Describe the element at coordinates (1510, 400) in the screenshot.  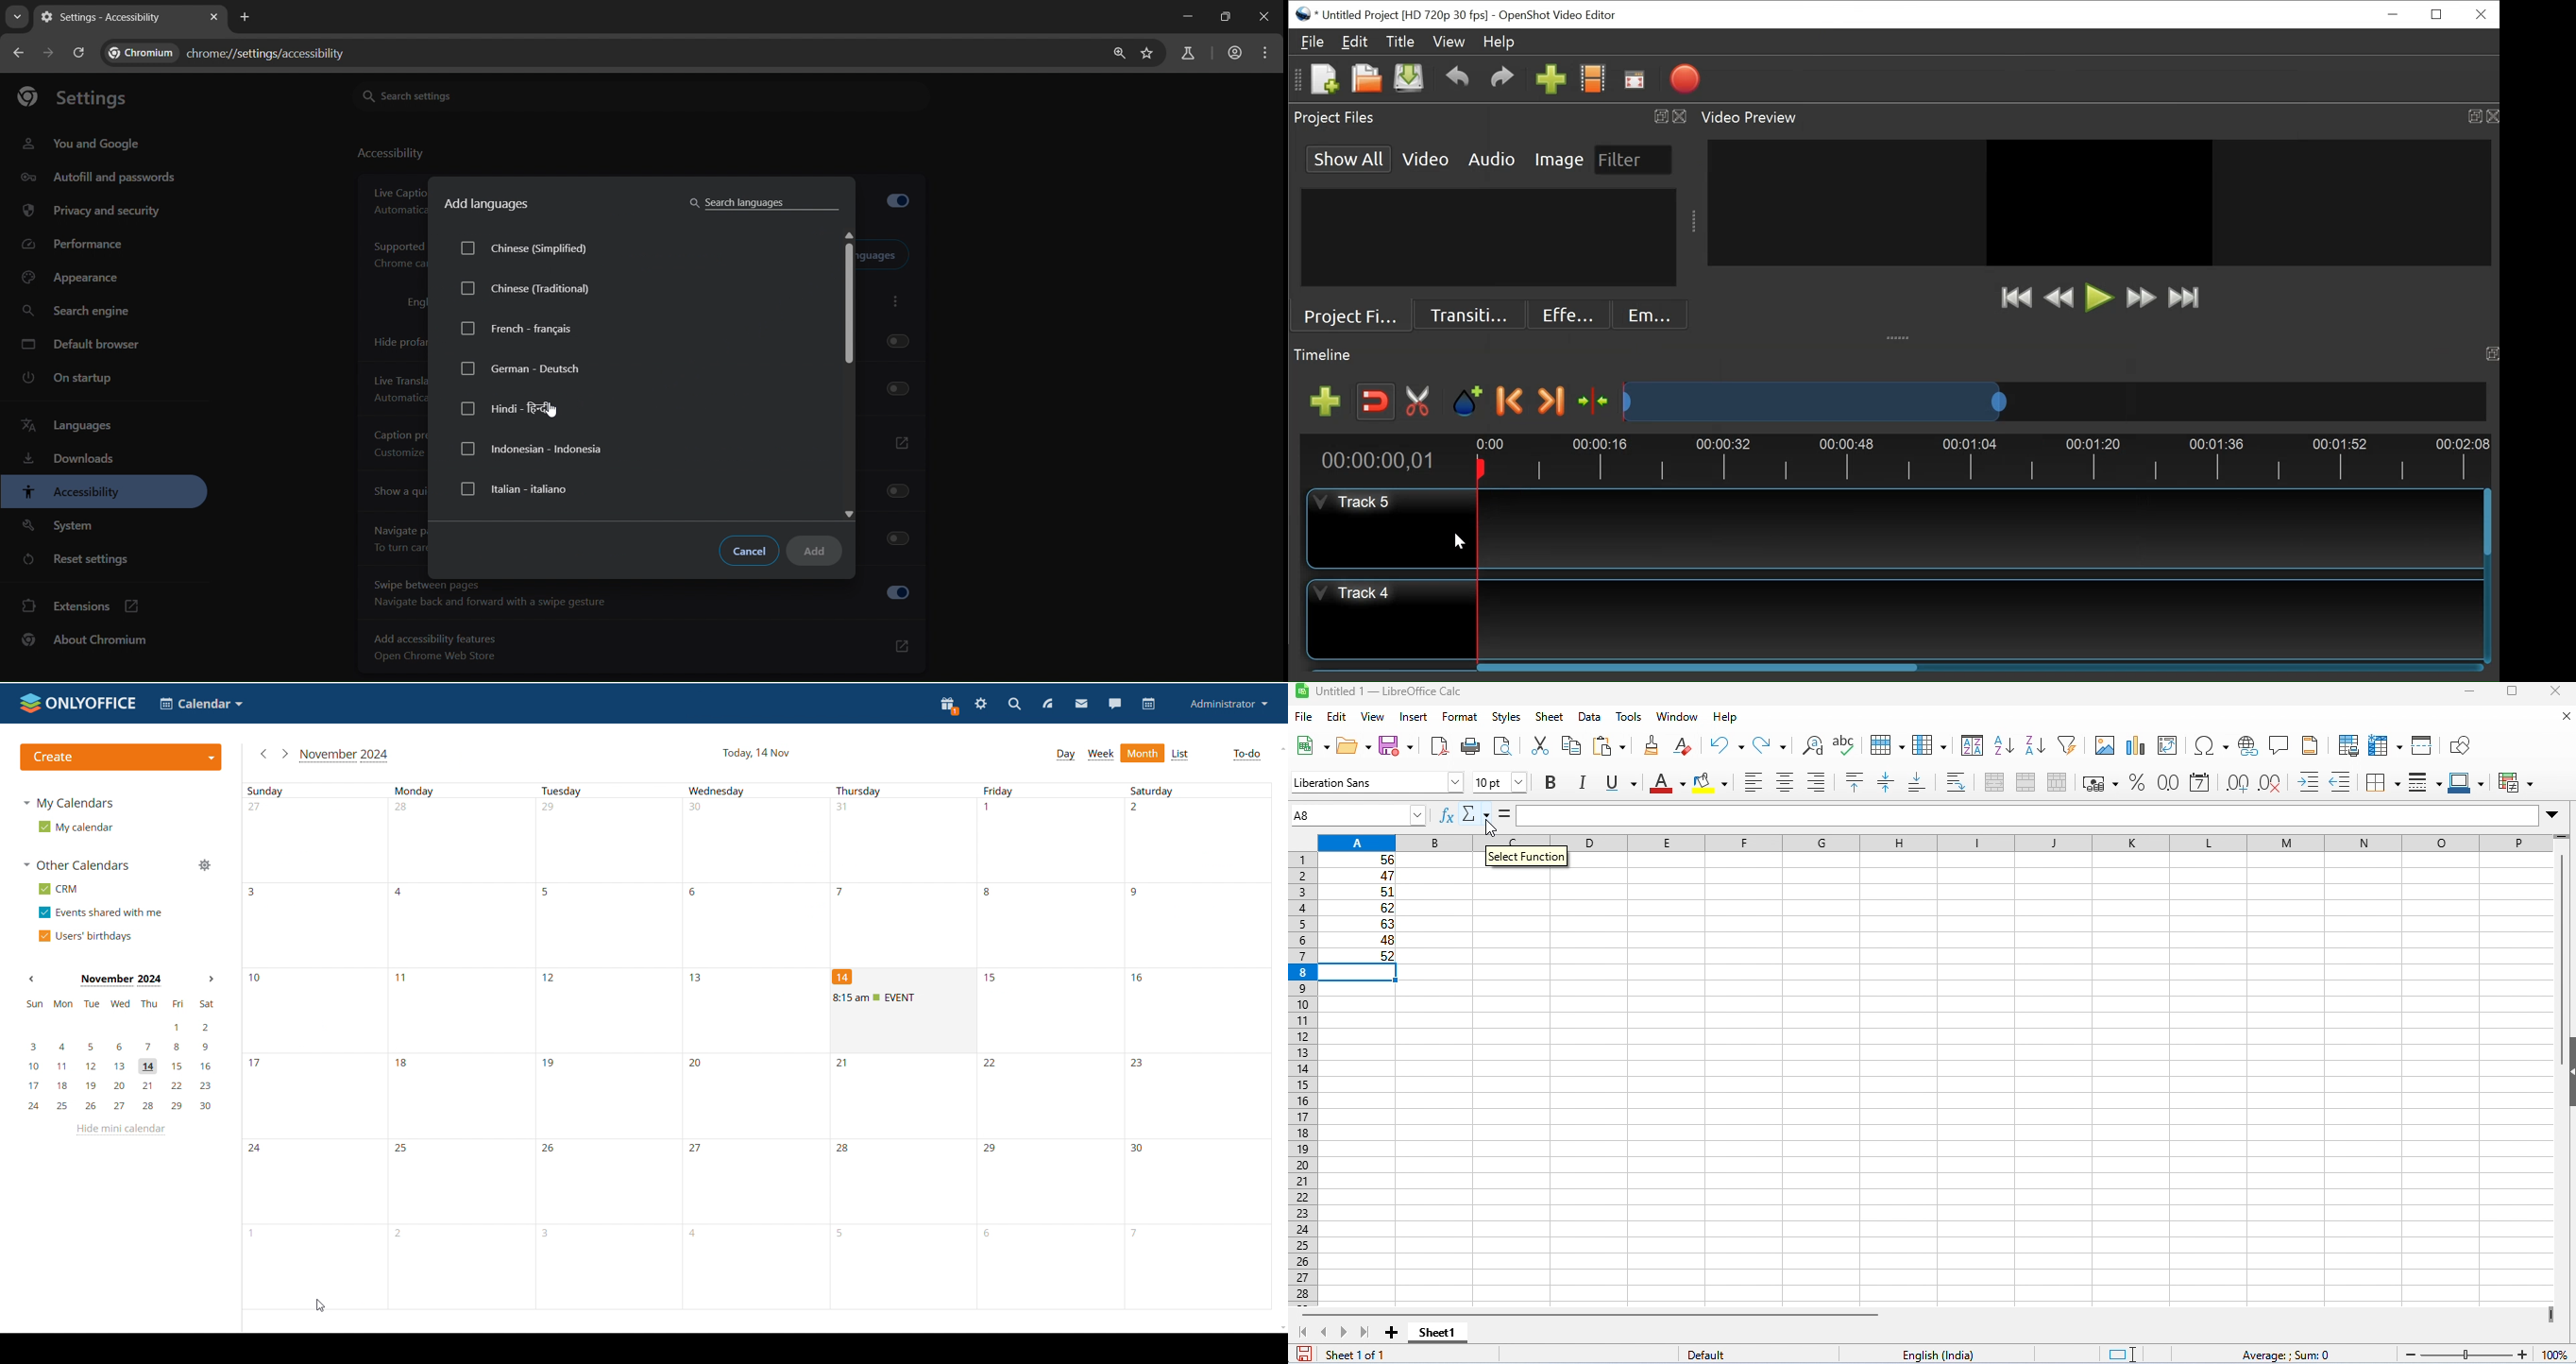
I see `Previous Marker` at that location.